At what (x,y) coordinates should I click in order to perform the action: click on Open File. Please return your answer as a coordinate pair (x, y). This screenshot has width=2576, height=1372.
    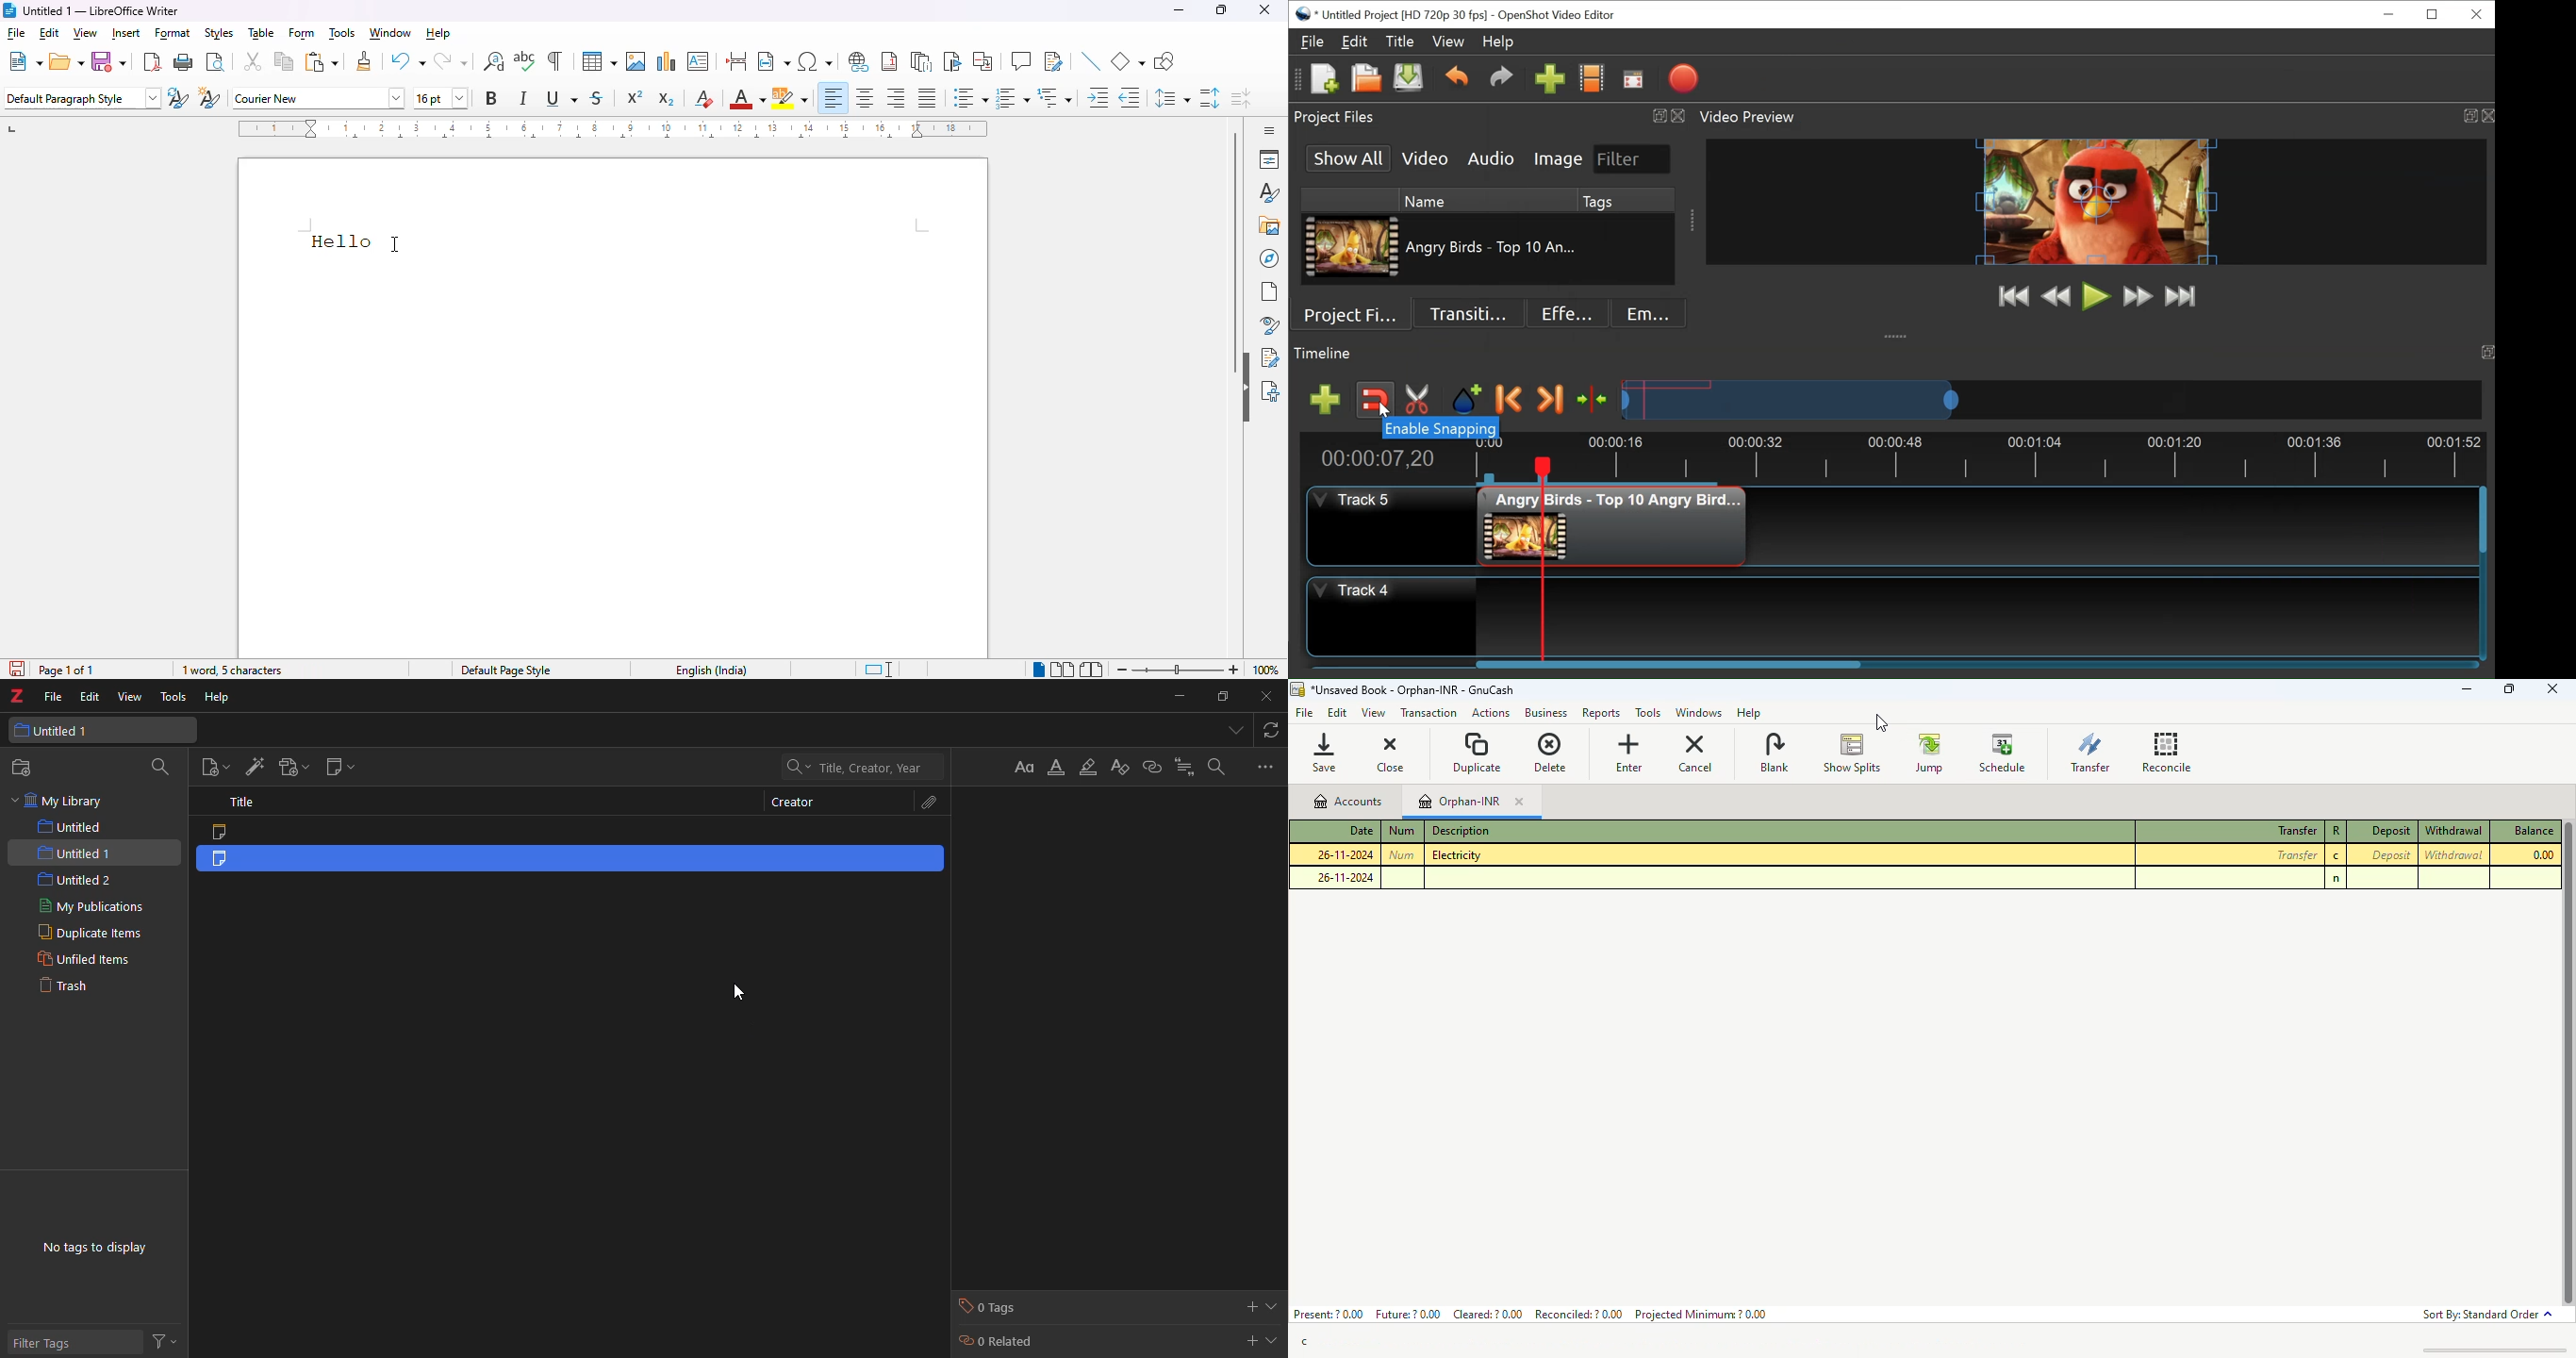
    Looking at the image, I should click on (1365, 79).